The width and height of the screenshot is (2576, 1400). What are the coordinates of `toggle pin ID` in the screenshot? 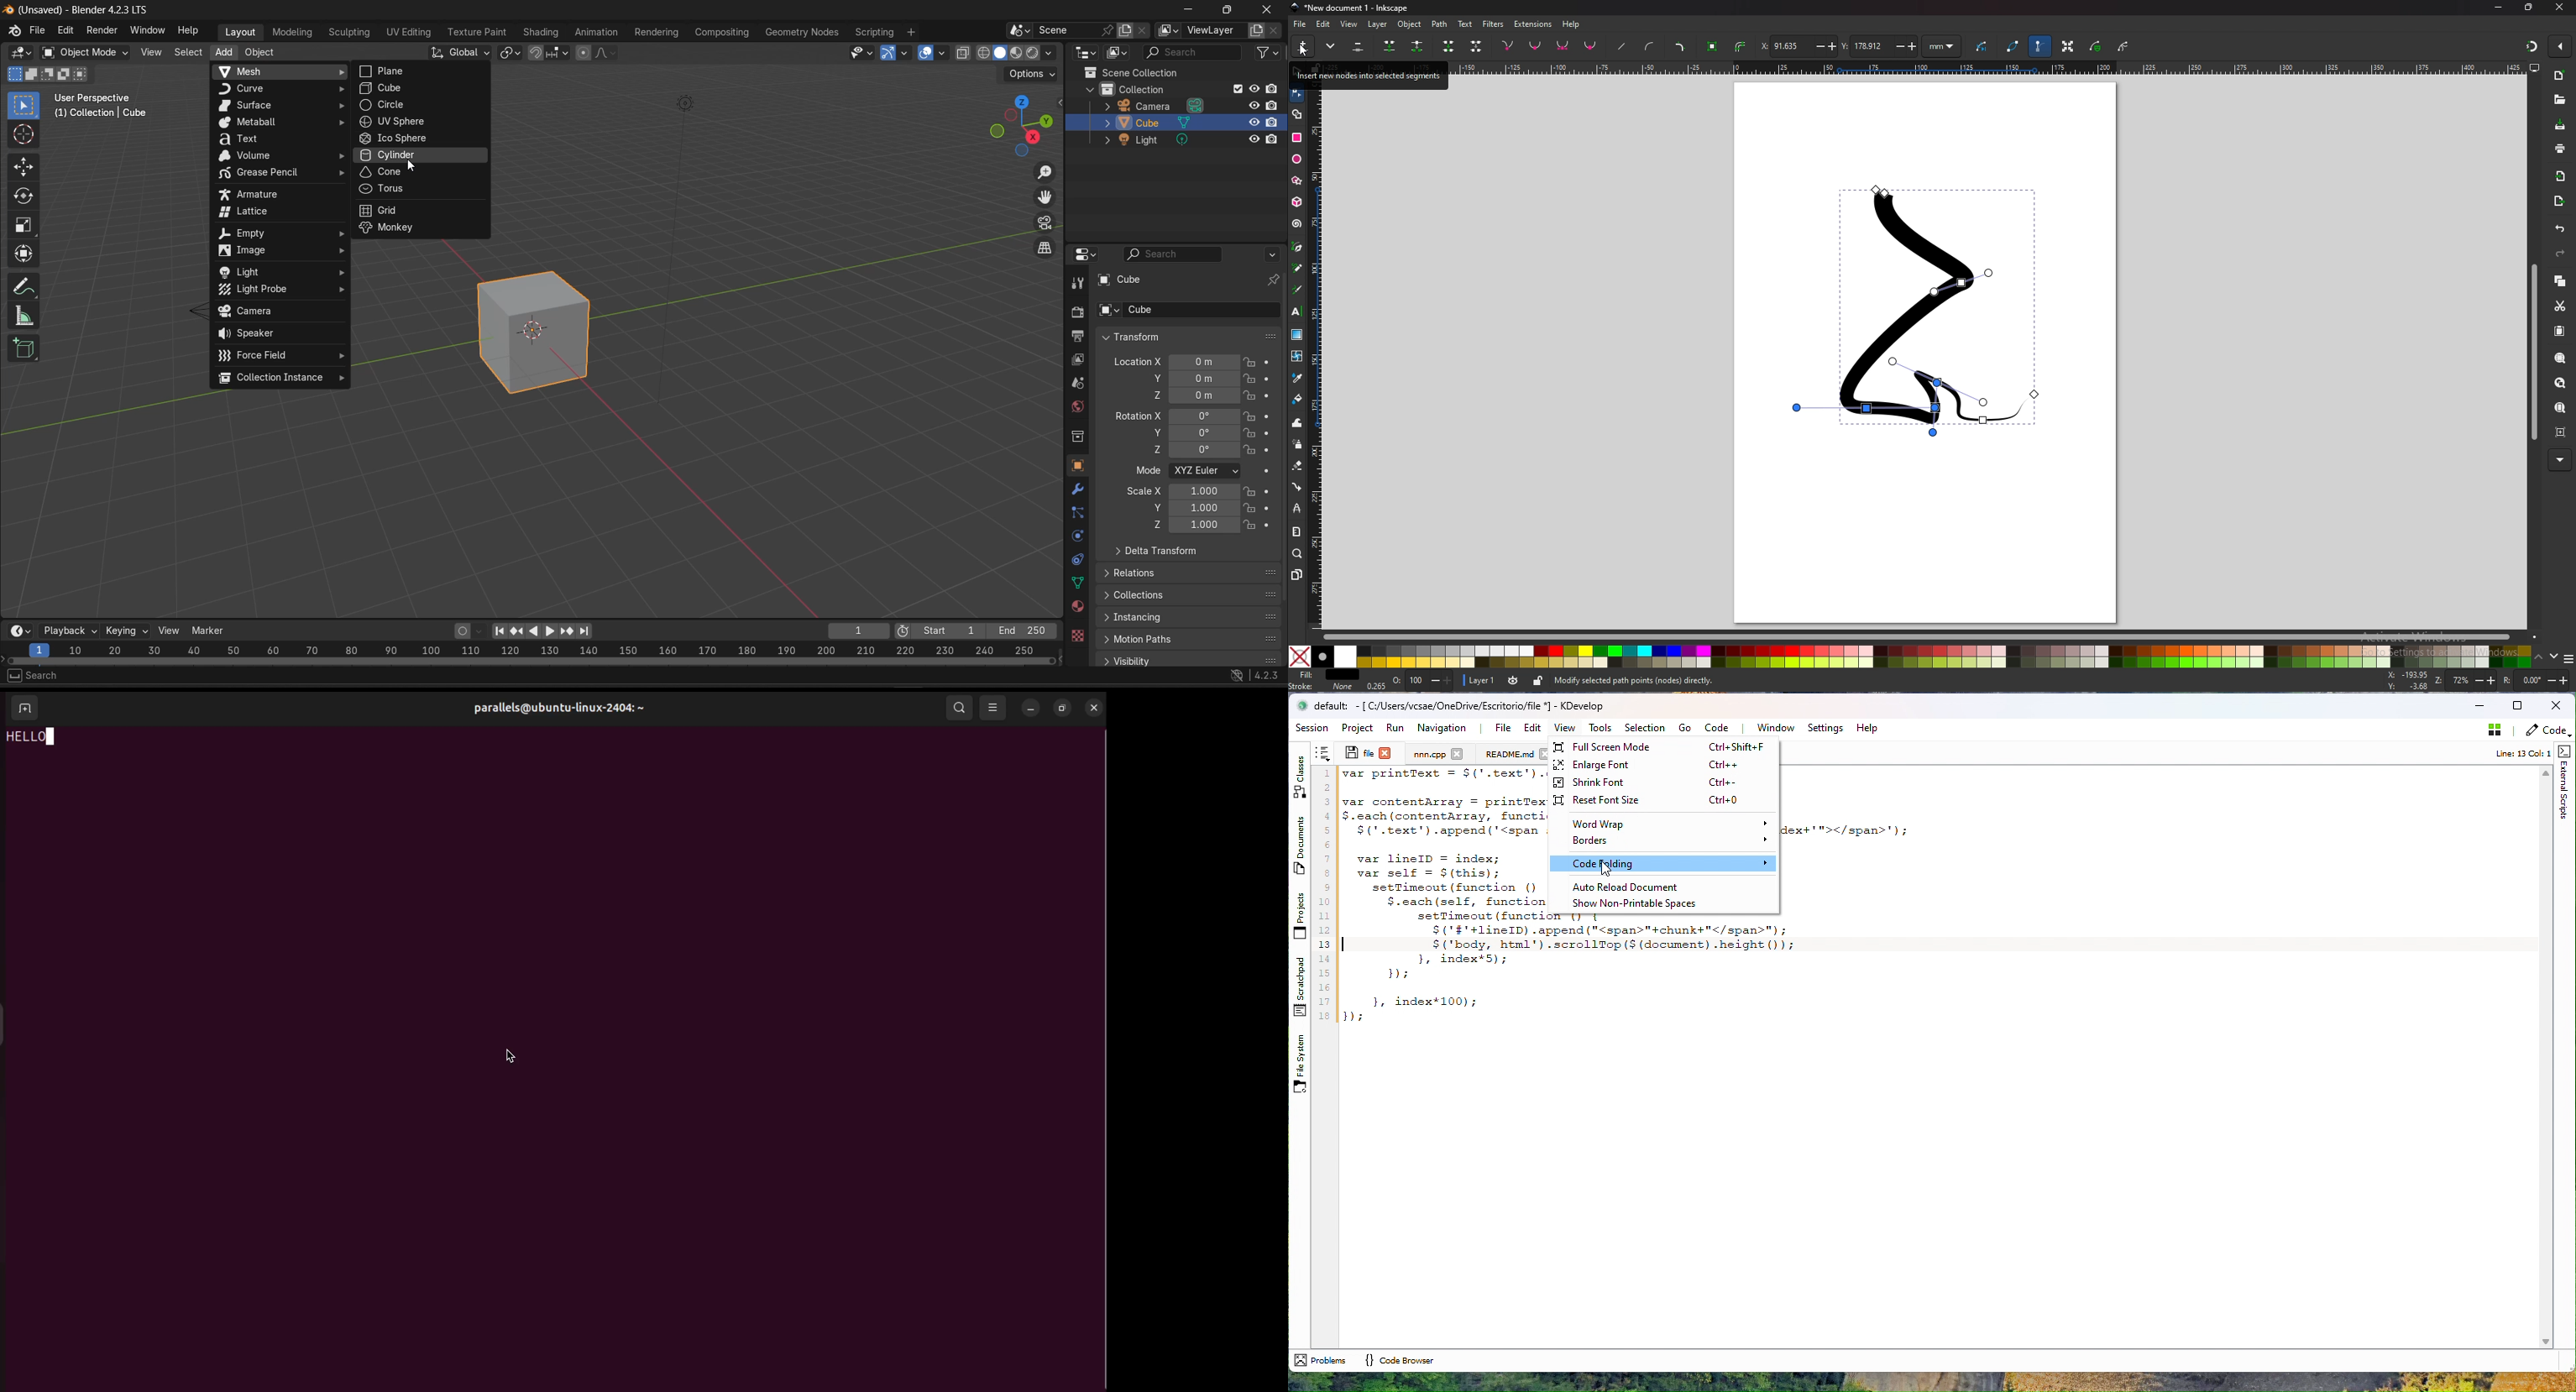 It's located at (1274, 280).